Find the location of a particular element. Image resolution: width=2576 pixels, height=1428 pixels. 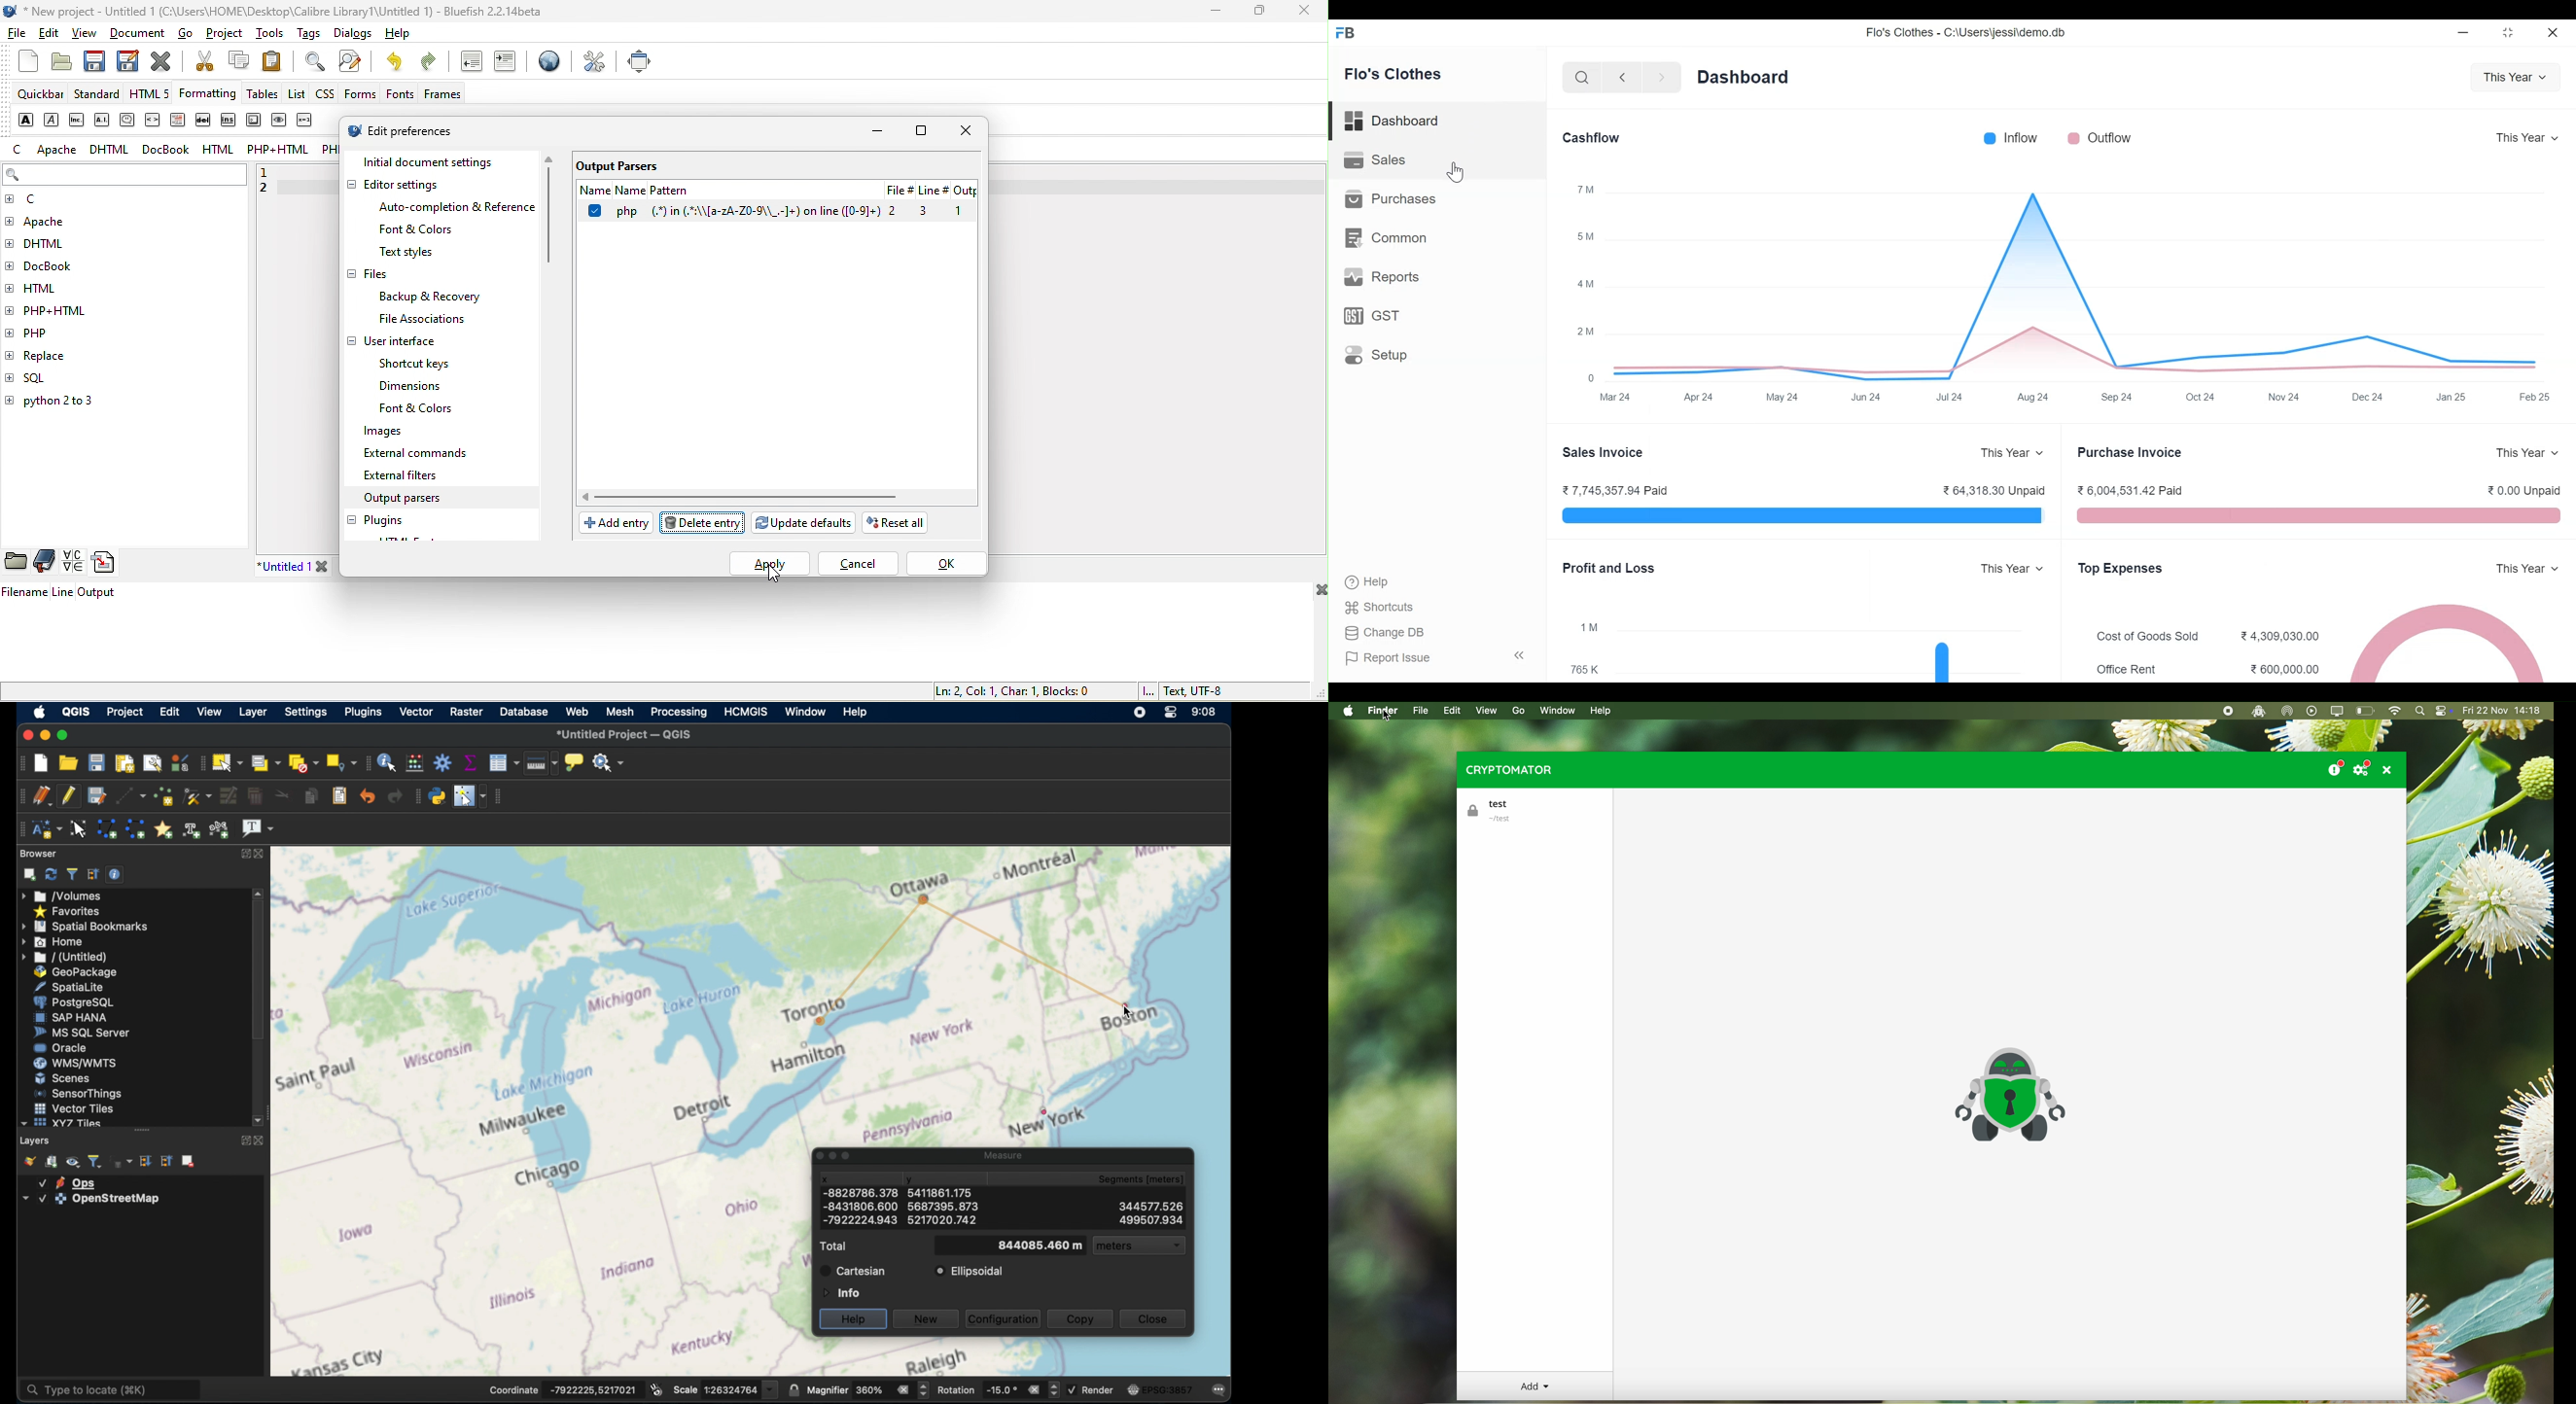

minimize is located at coordinates (879, 132).